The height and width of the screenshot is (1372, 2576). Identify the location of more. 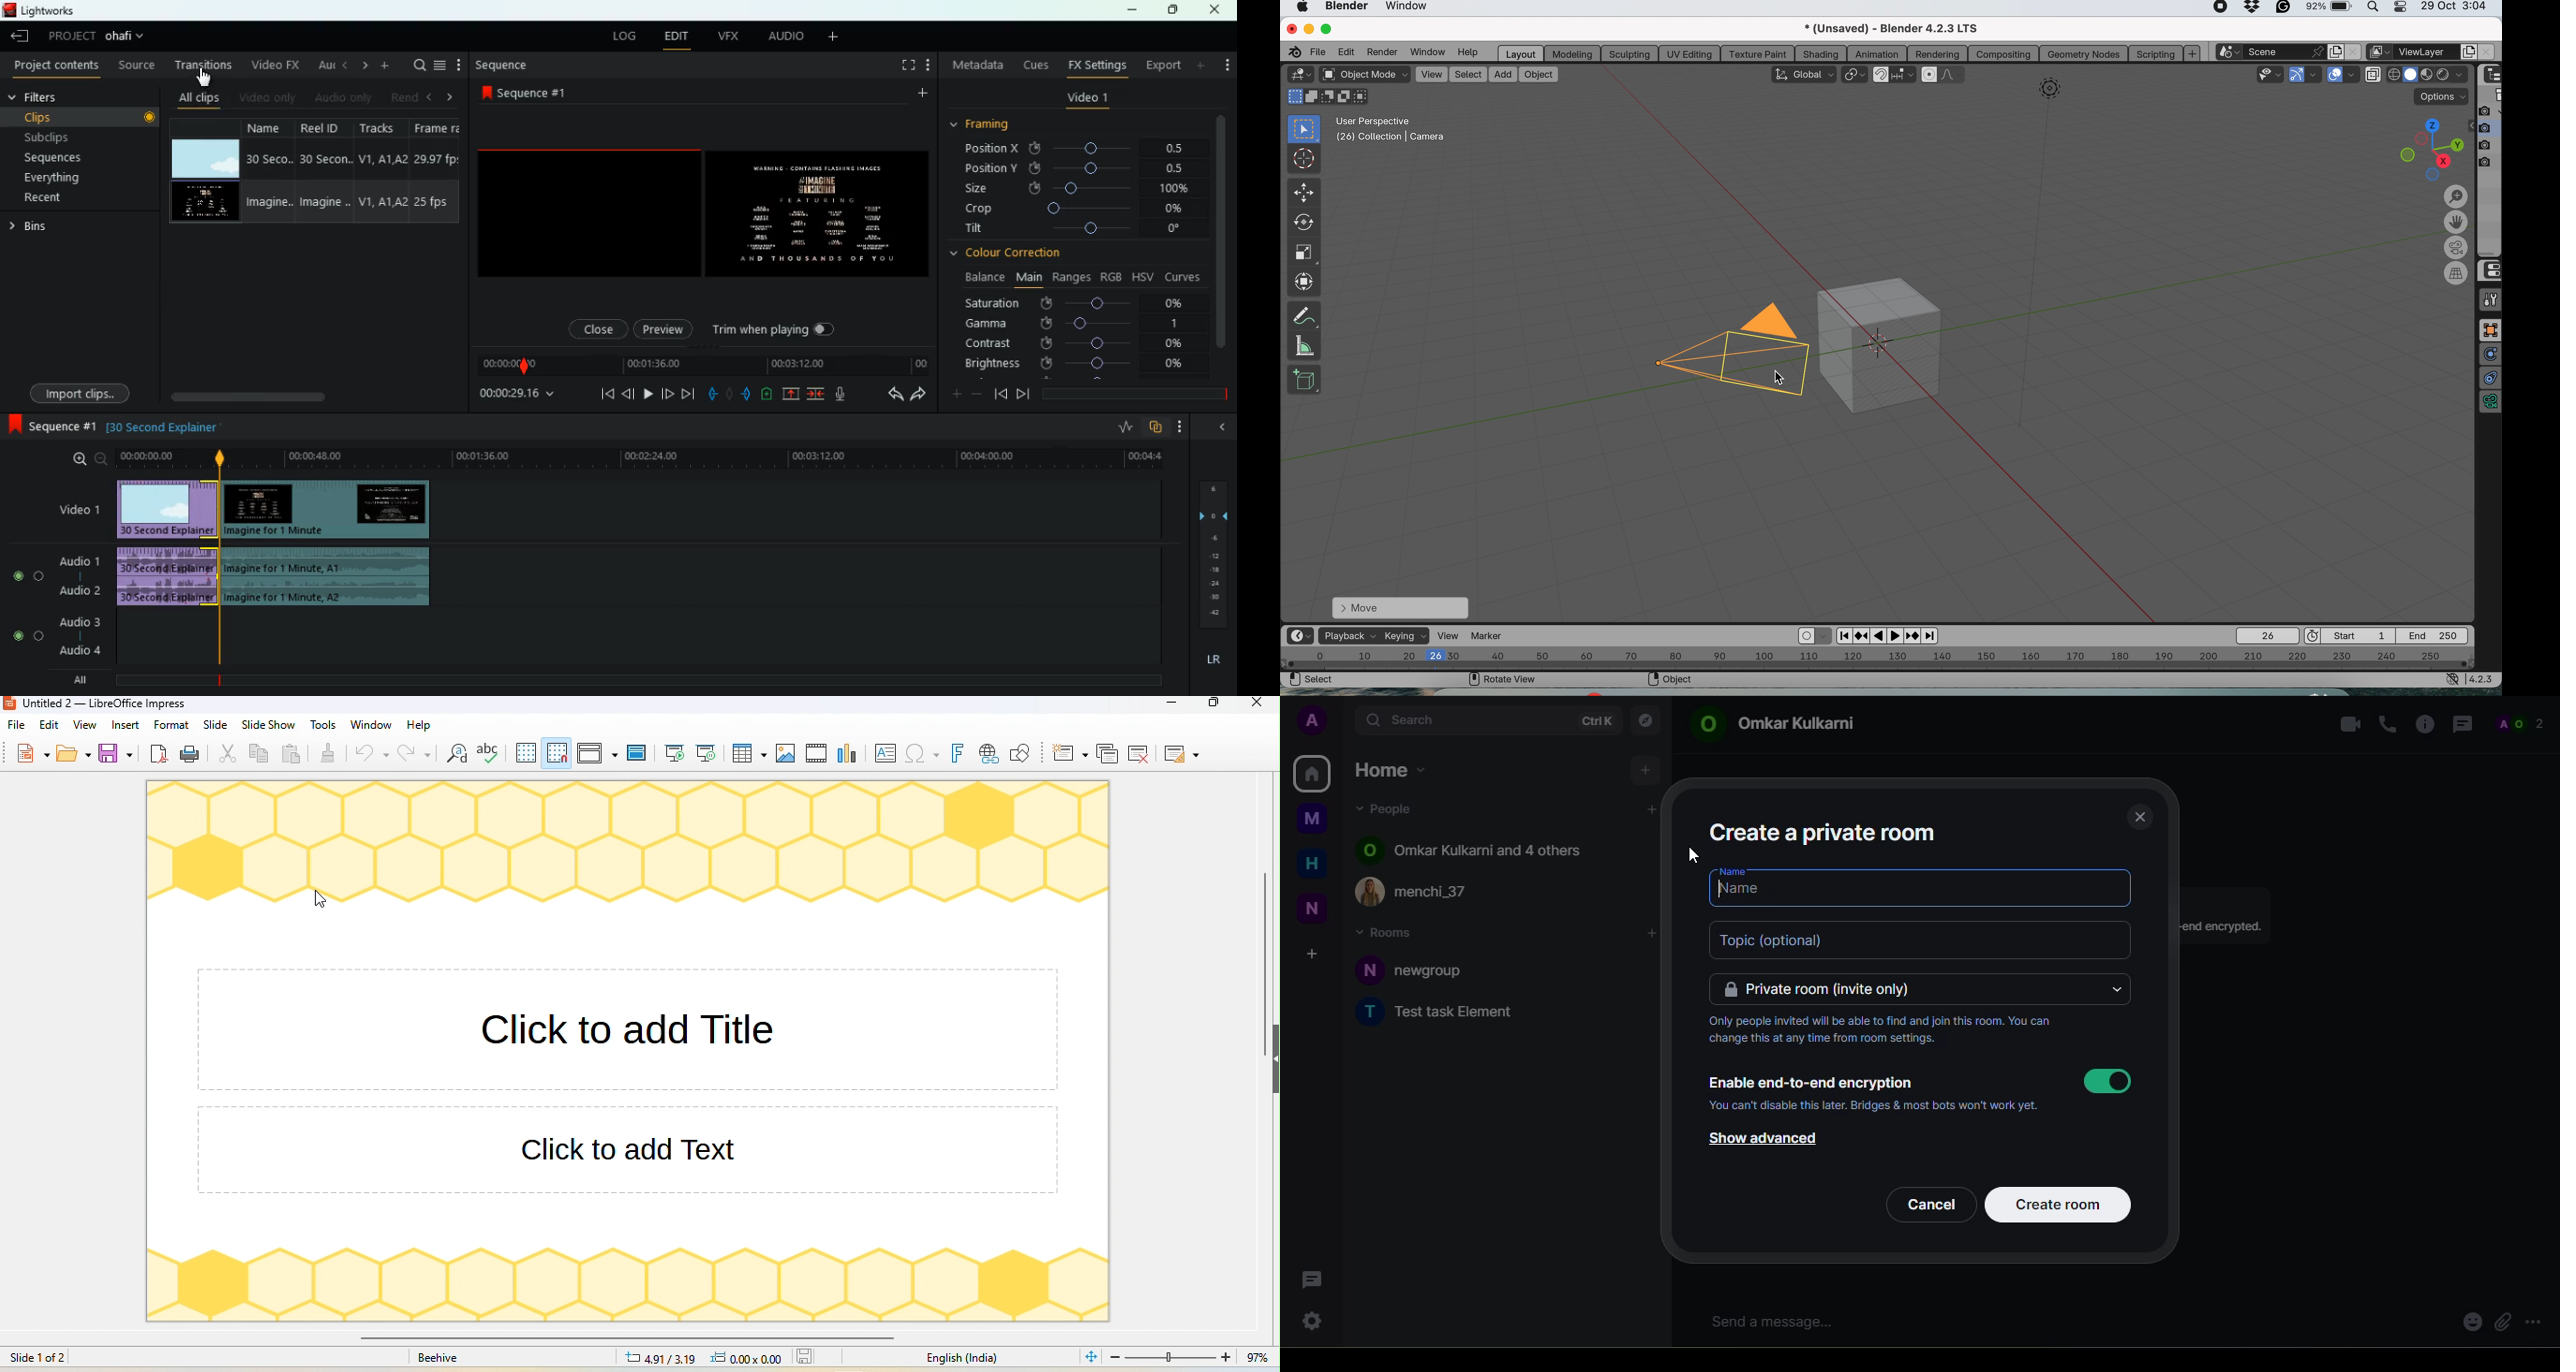
(459, 65).